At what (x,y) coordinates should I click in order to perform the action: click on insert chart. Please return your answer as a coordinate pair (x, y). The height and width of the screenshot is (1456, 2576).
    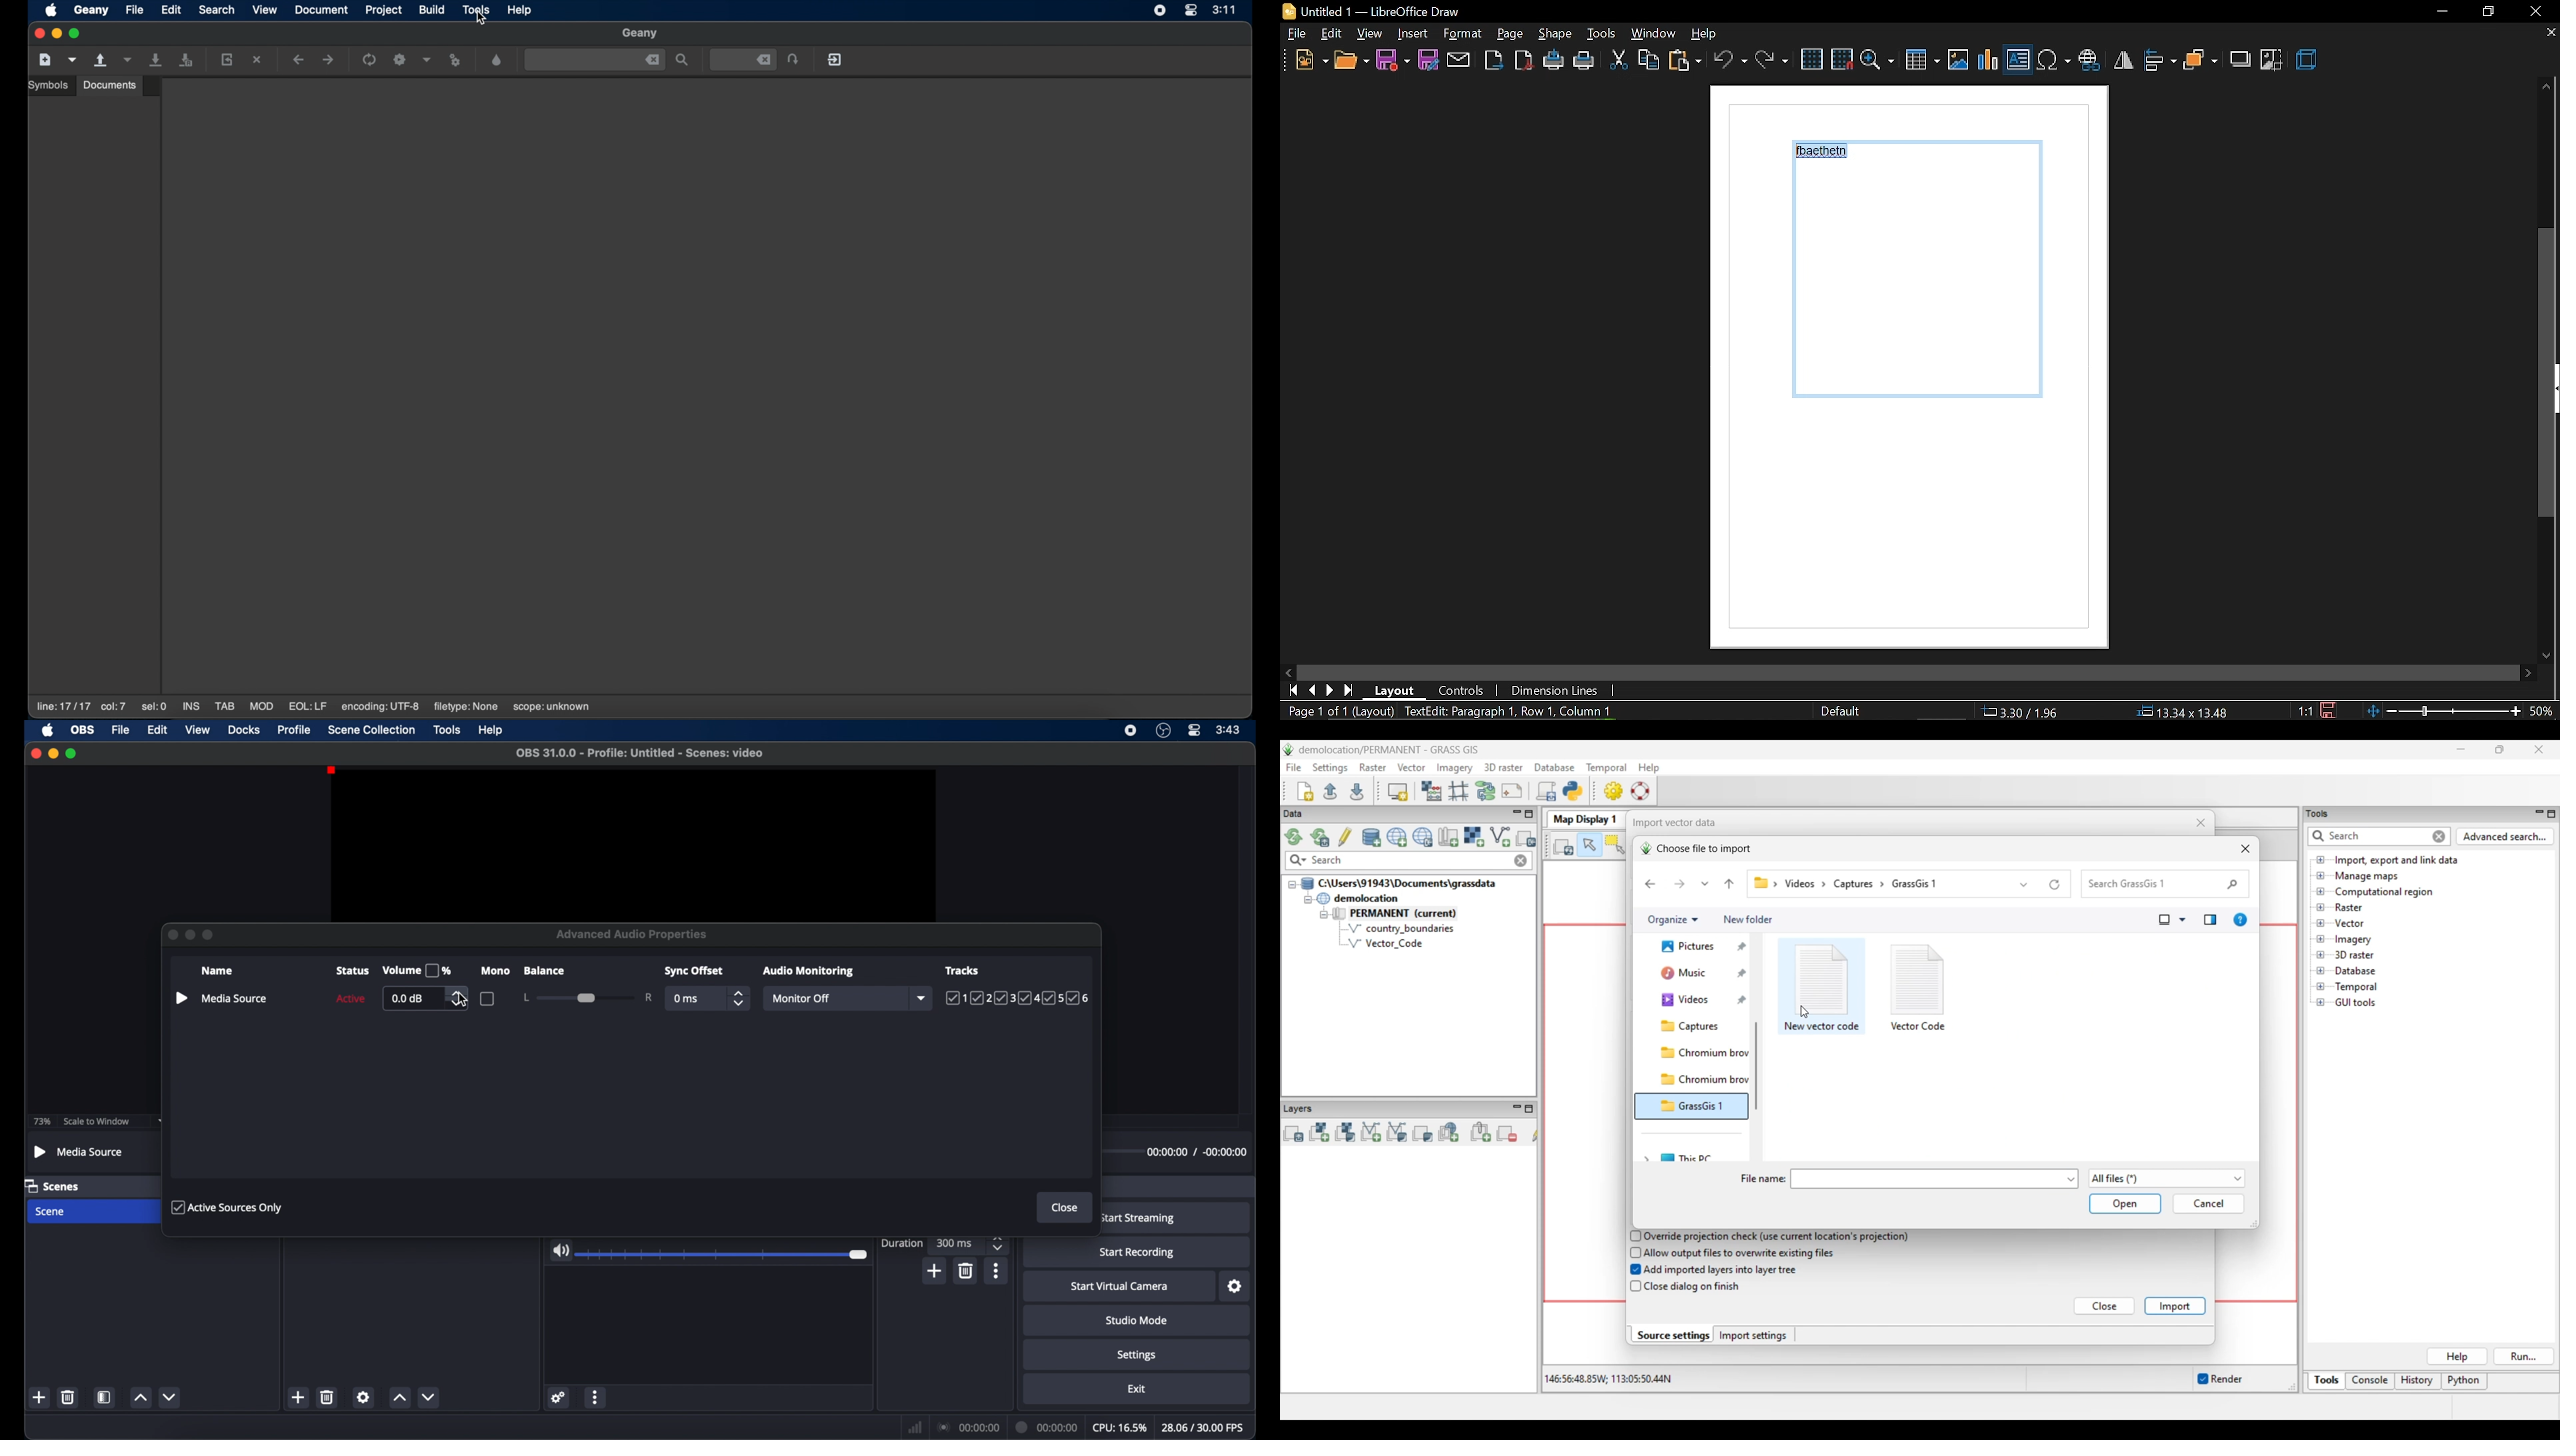
    Looking at the image, I should click on (1989, 61).